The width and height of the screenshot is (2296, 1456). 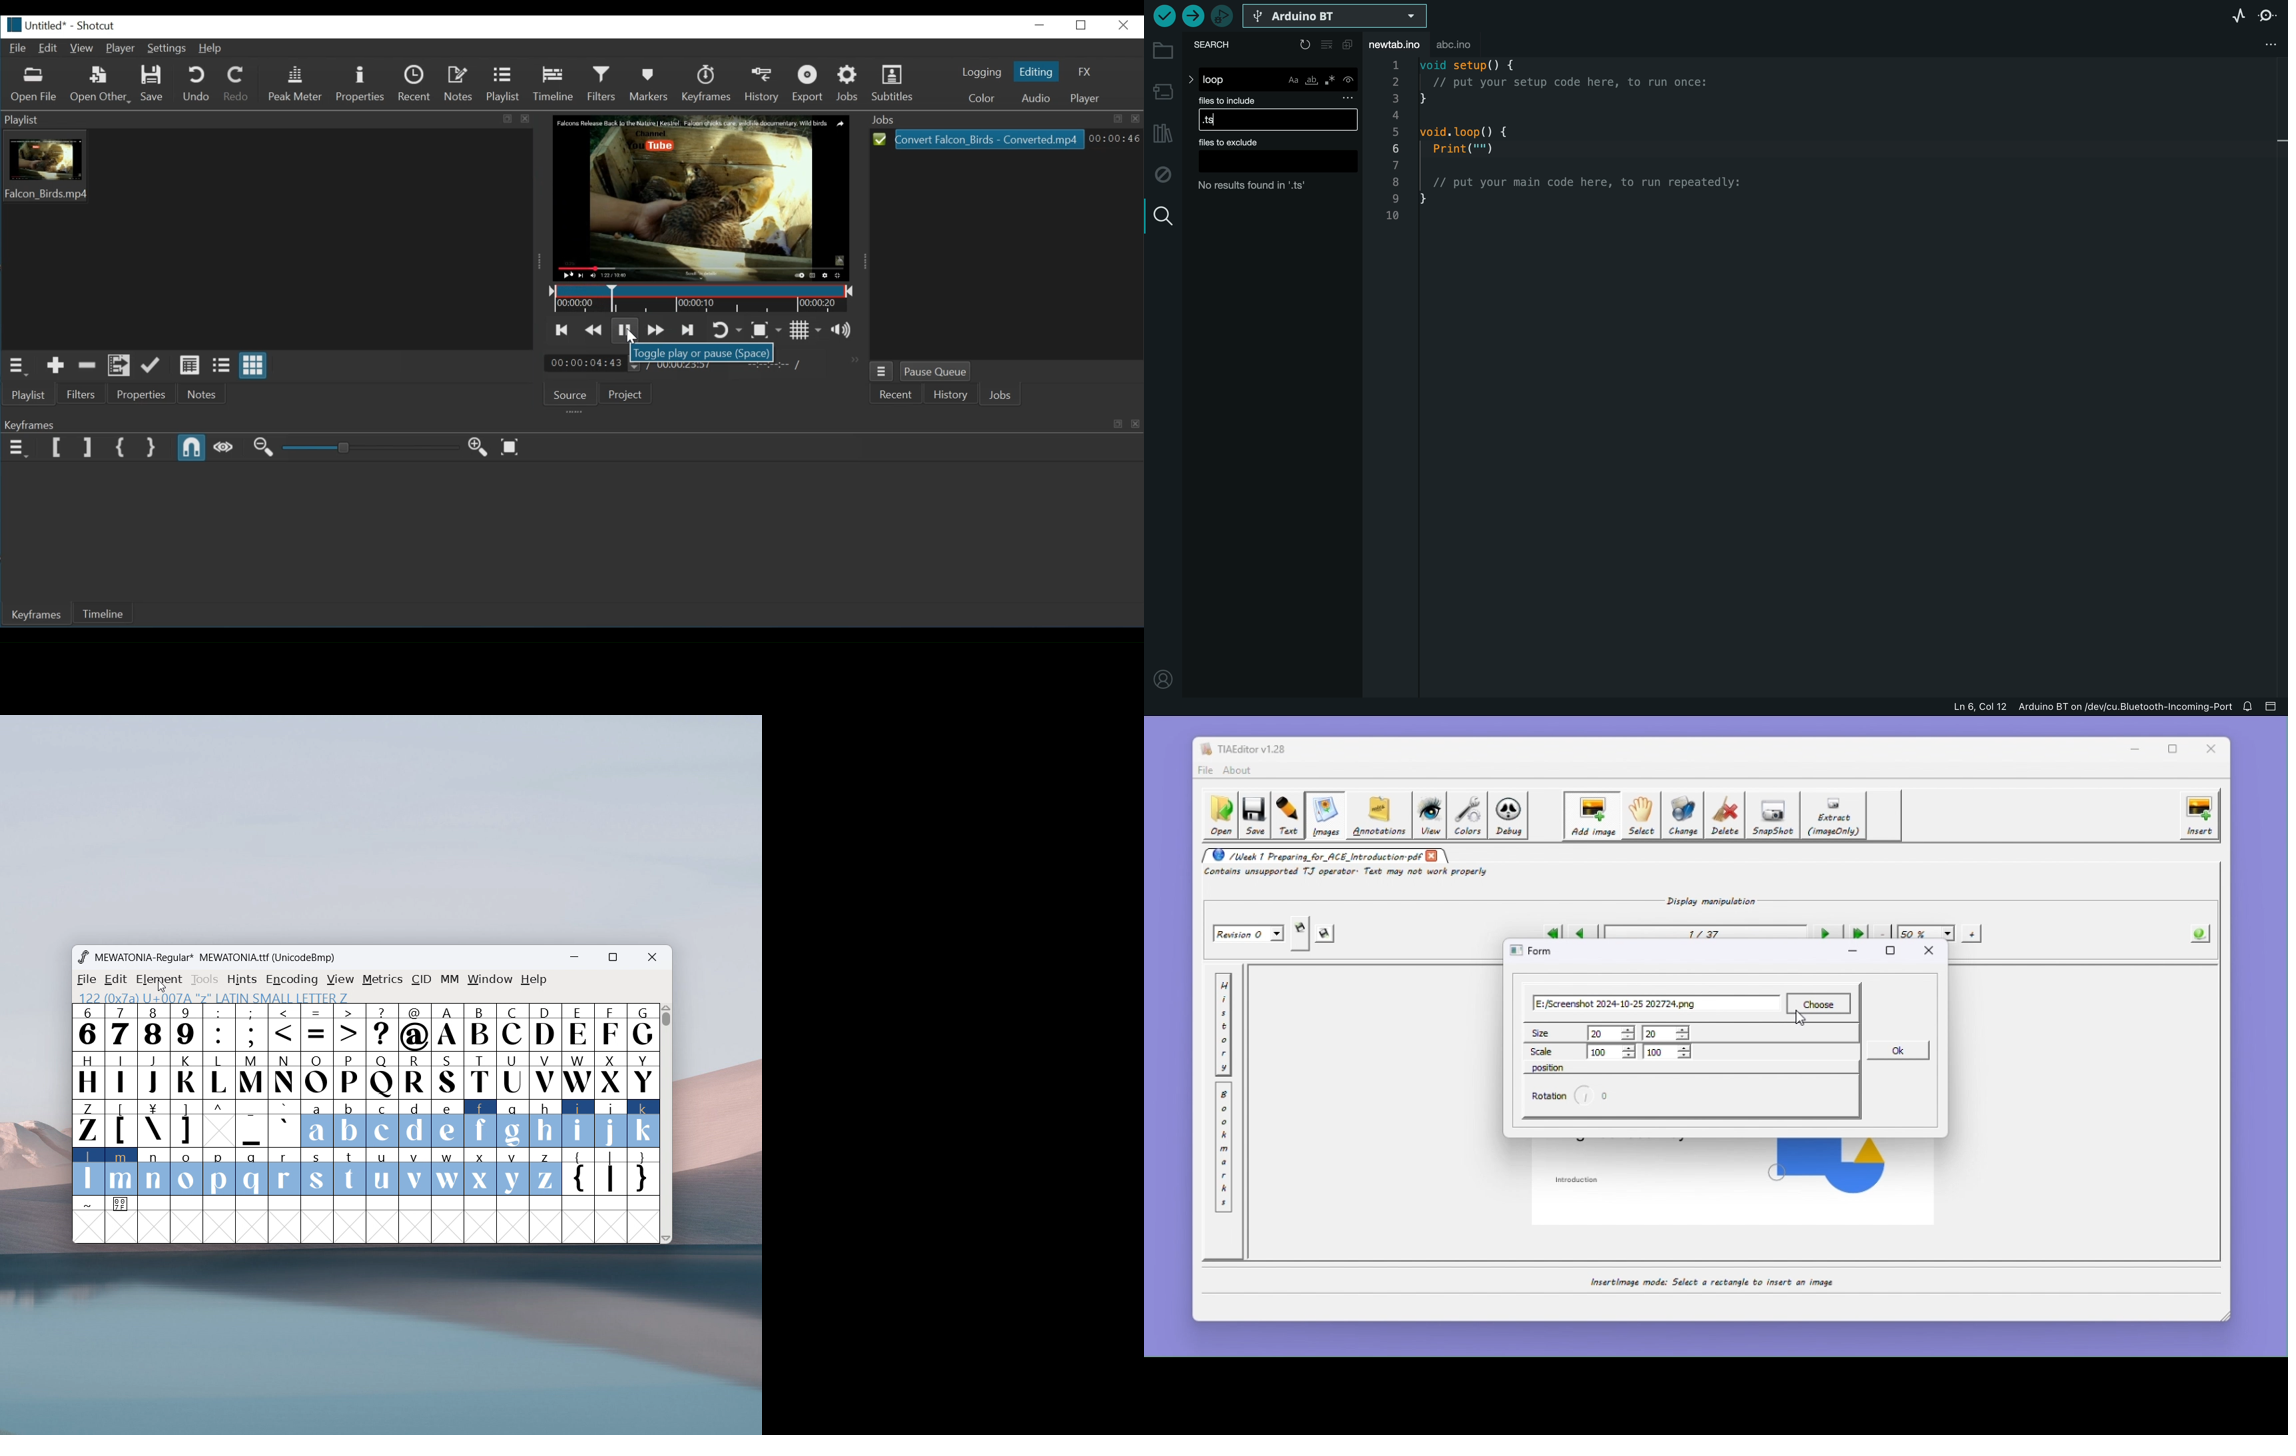 What do you see at coordinates (97, 26) in the screenshot?
I see `Shotcut` at bounding box center [97, 26].